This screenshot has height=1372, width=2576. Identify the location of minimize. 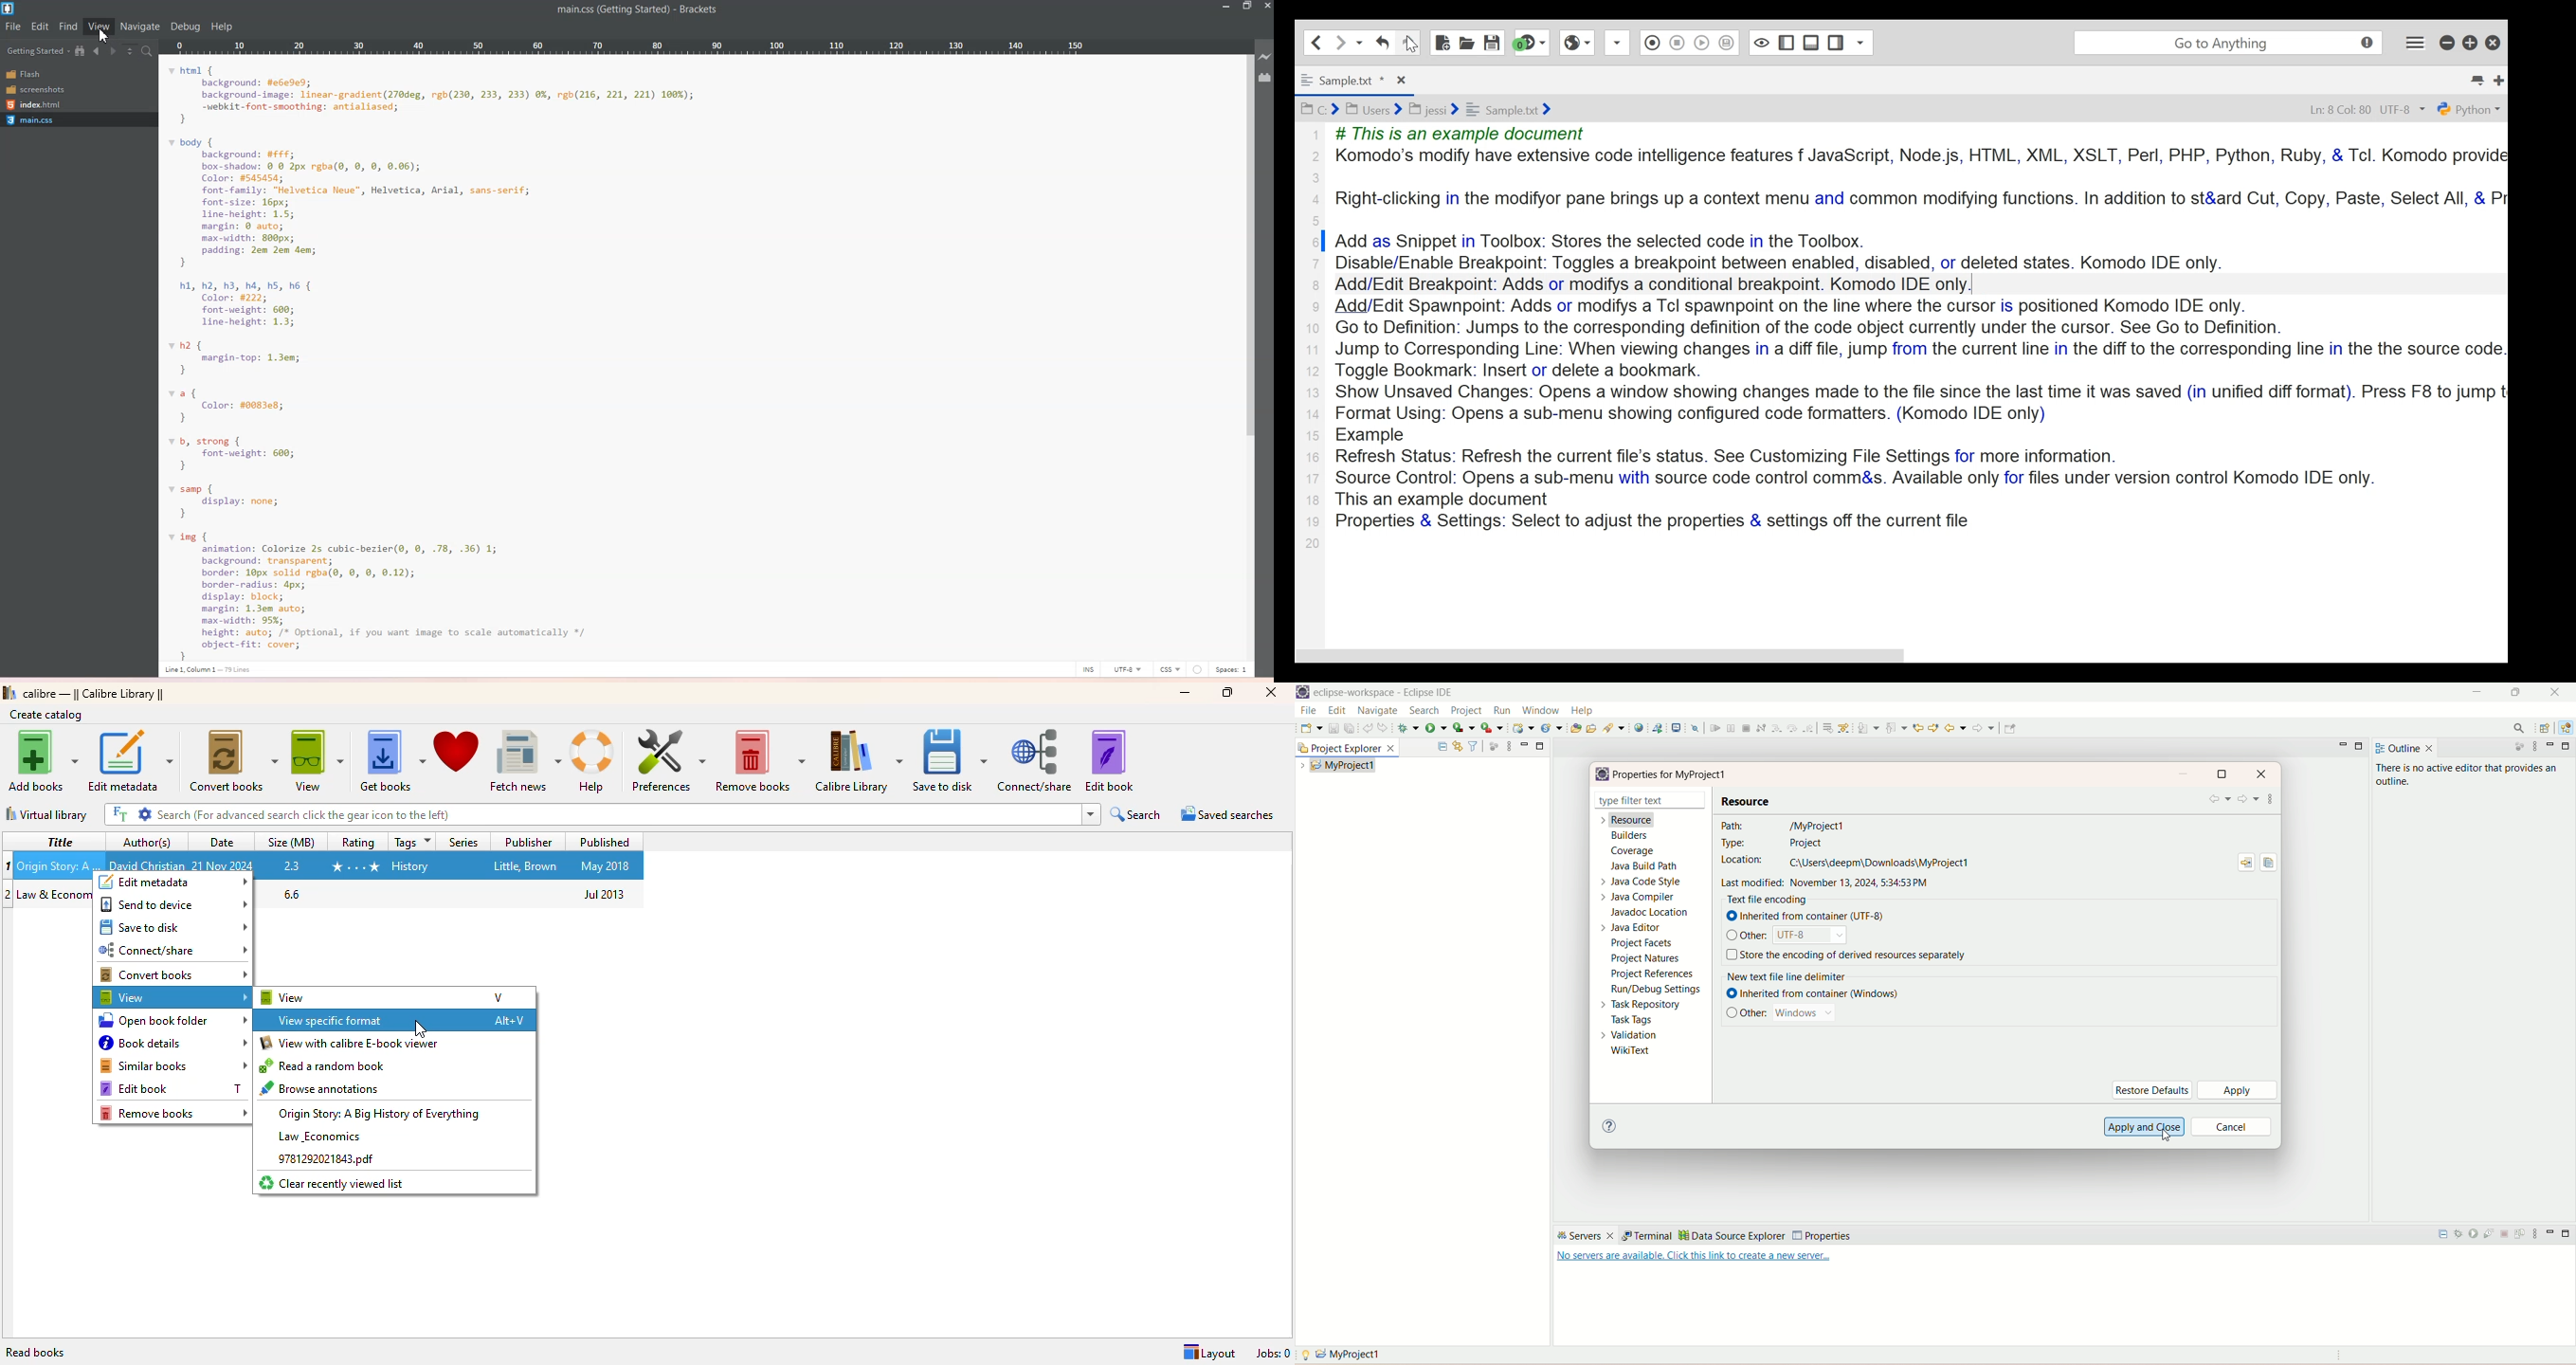
(2550, 1236).